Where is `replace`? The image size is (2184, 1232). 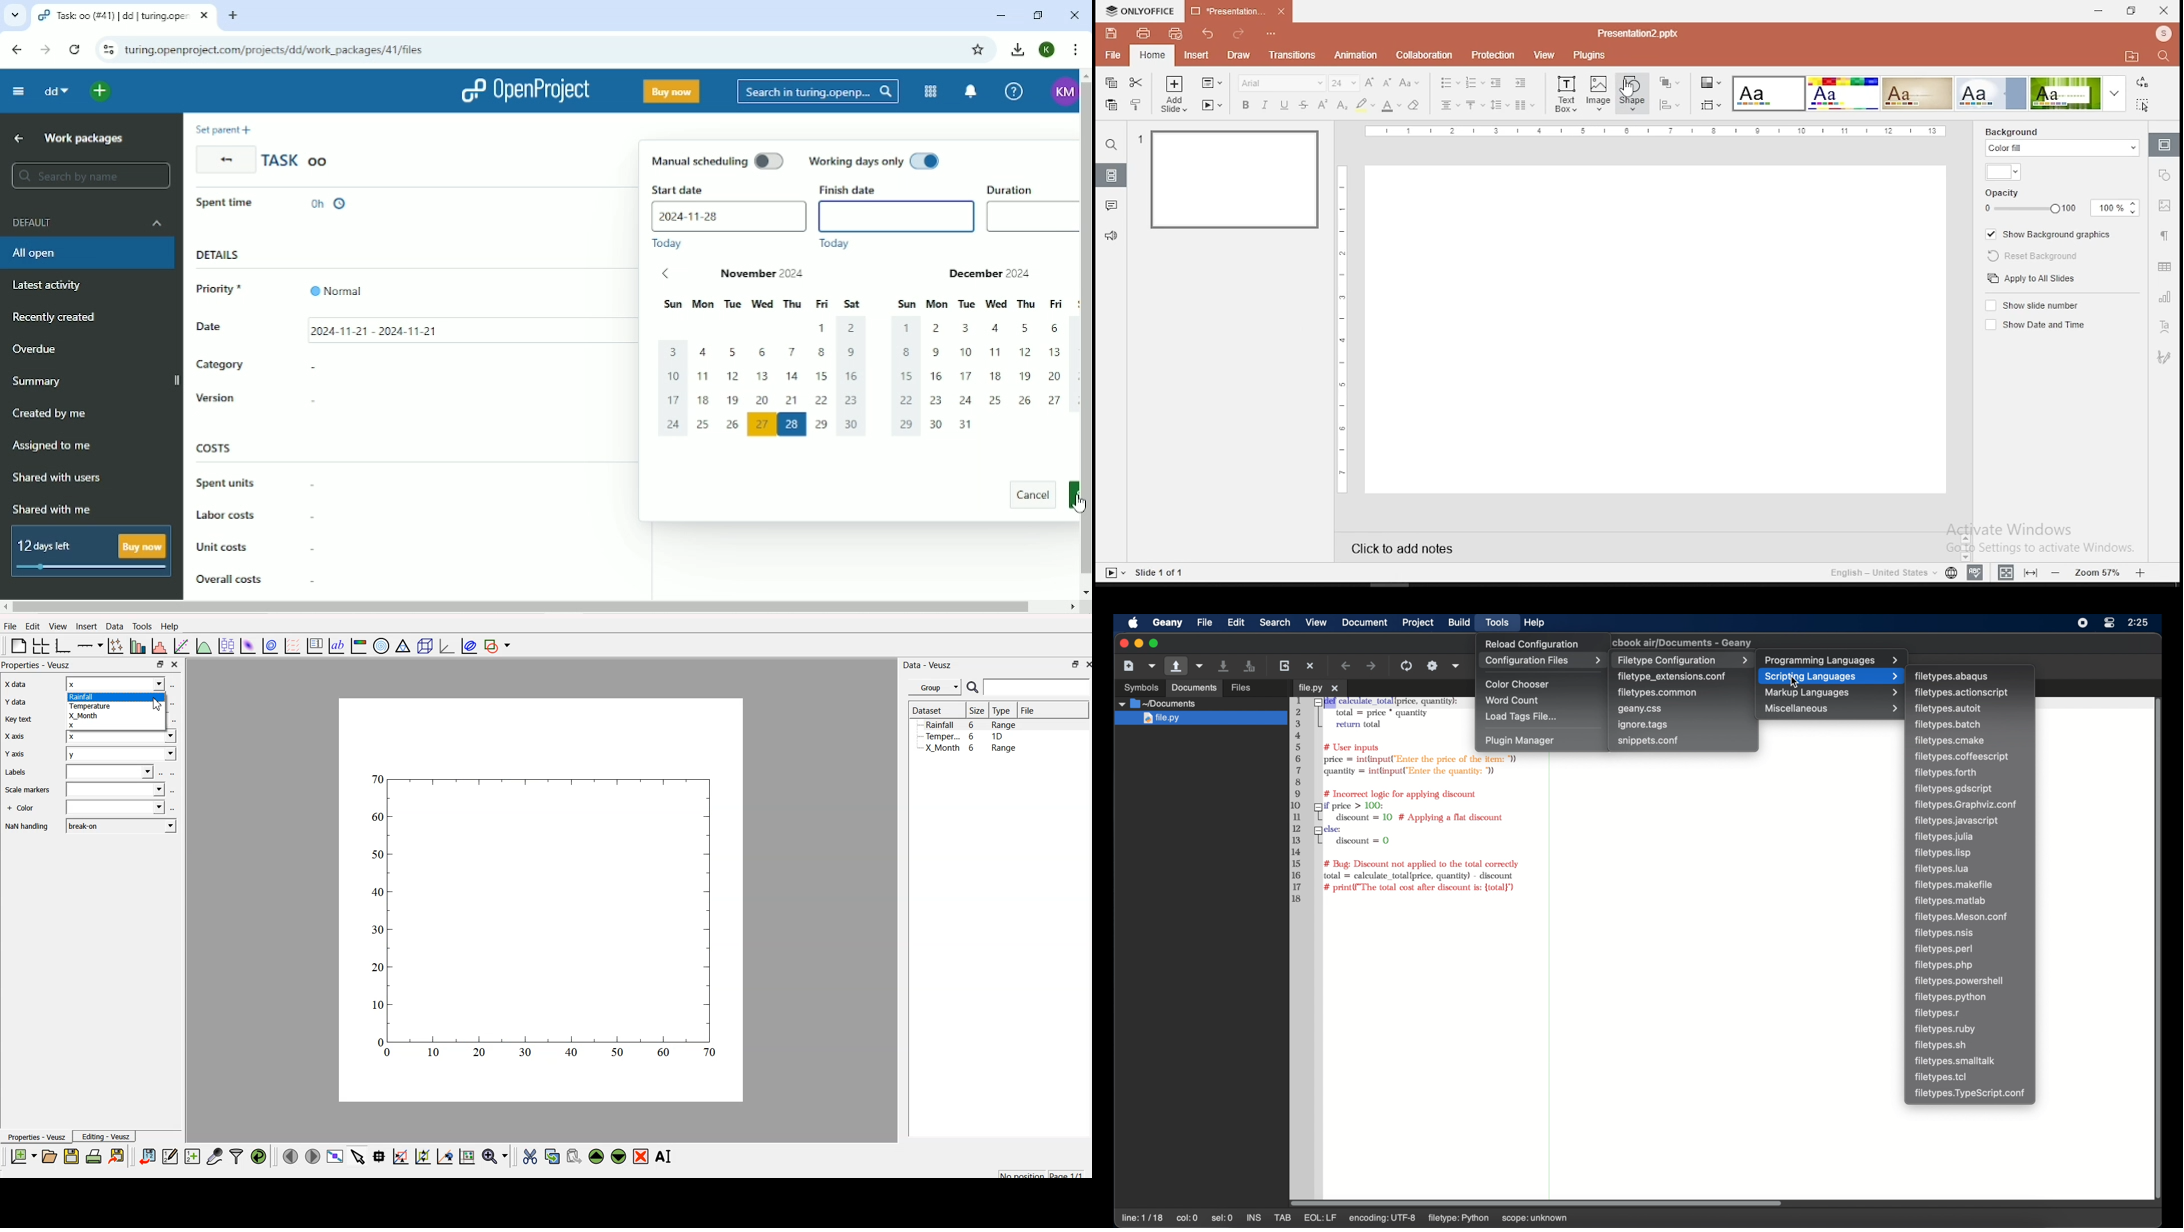
replace is located at coordinates (2143, 83).